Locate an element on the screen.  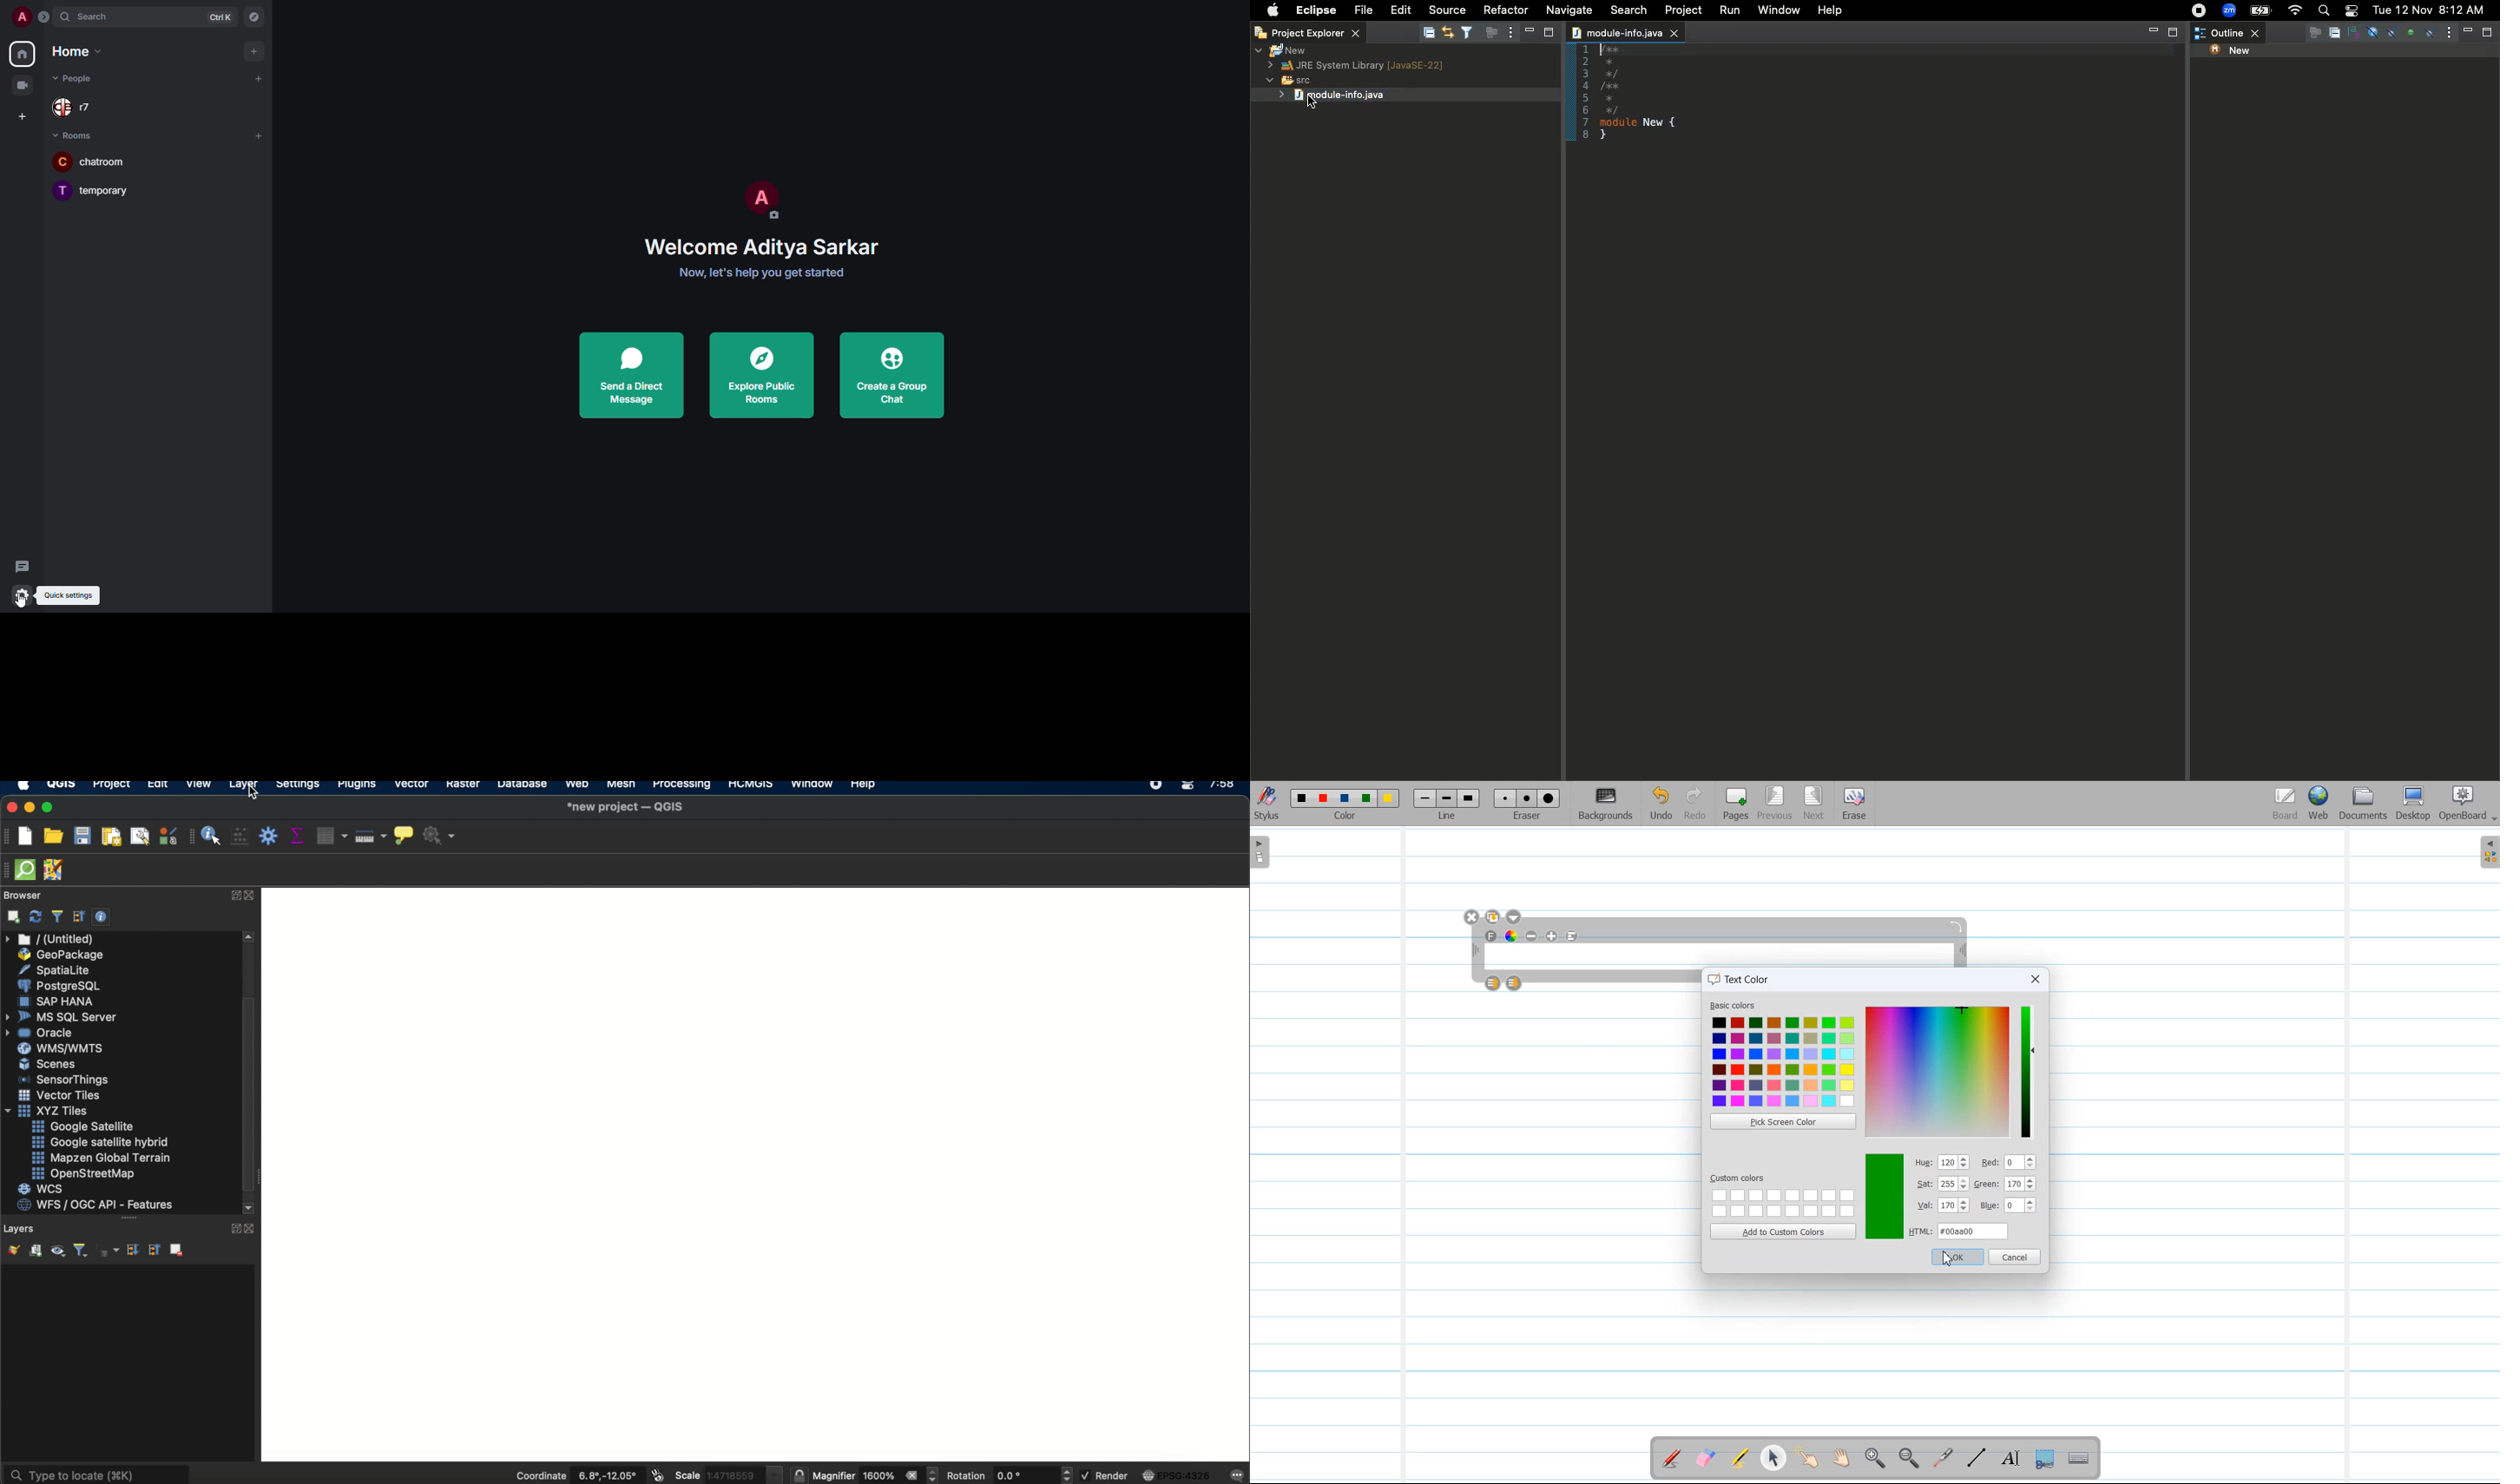
JOSM remote is located at coordinates (55, 870).